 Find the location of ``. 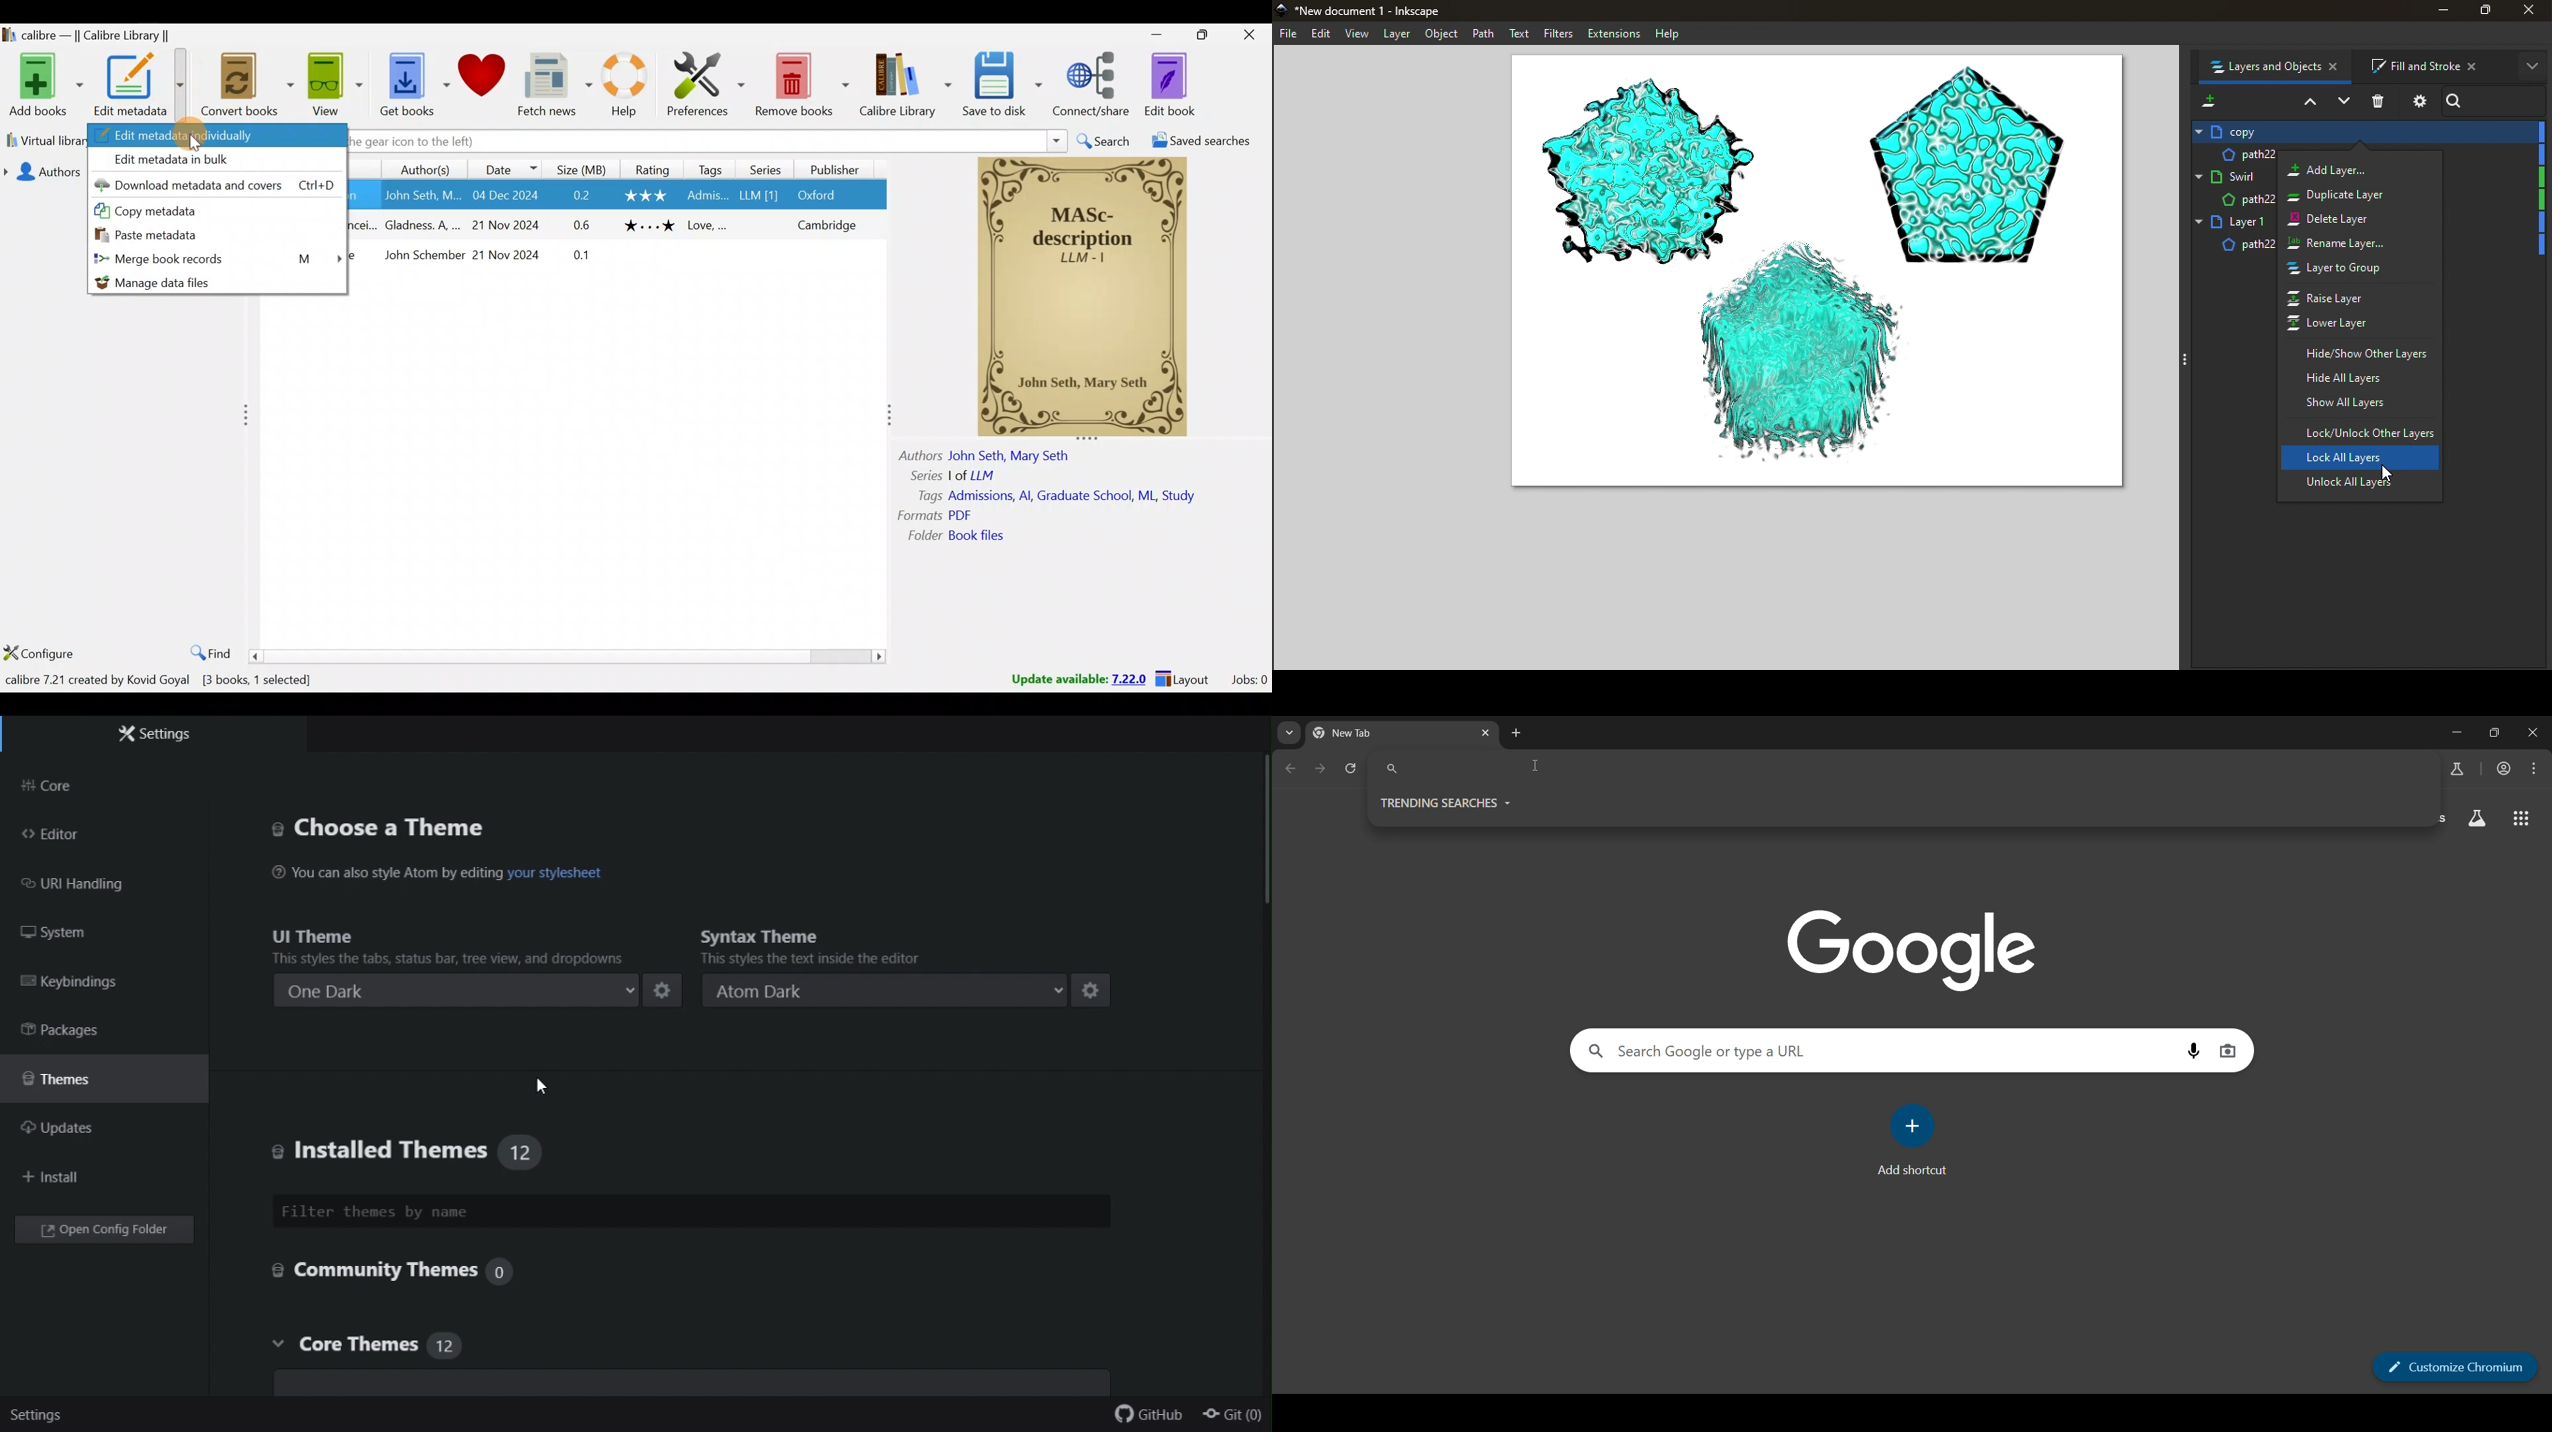

 is located at coordinates (422, 258).